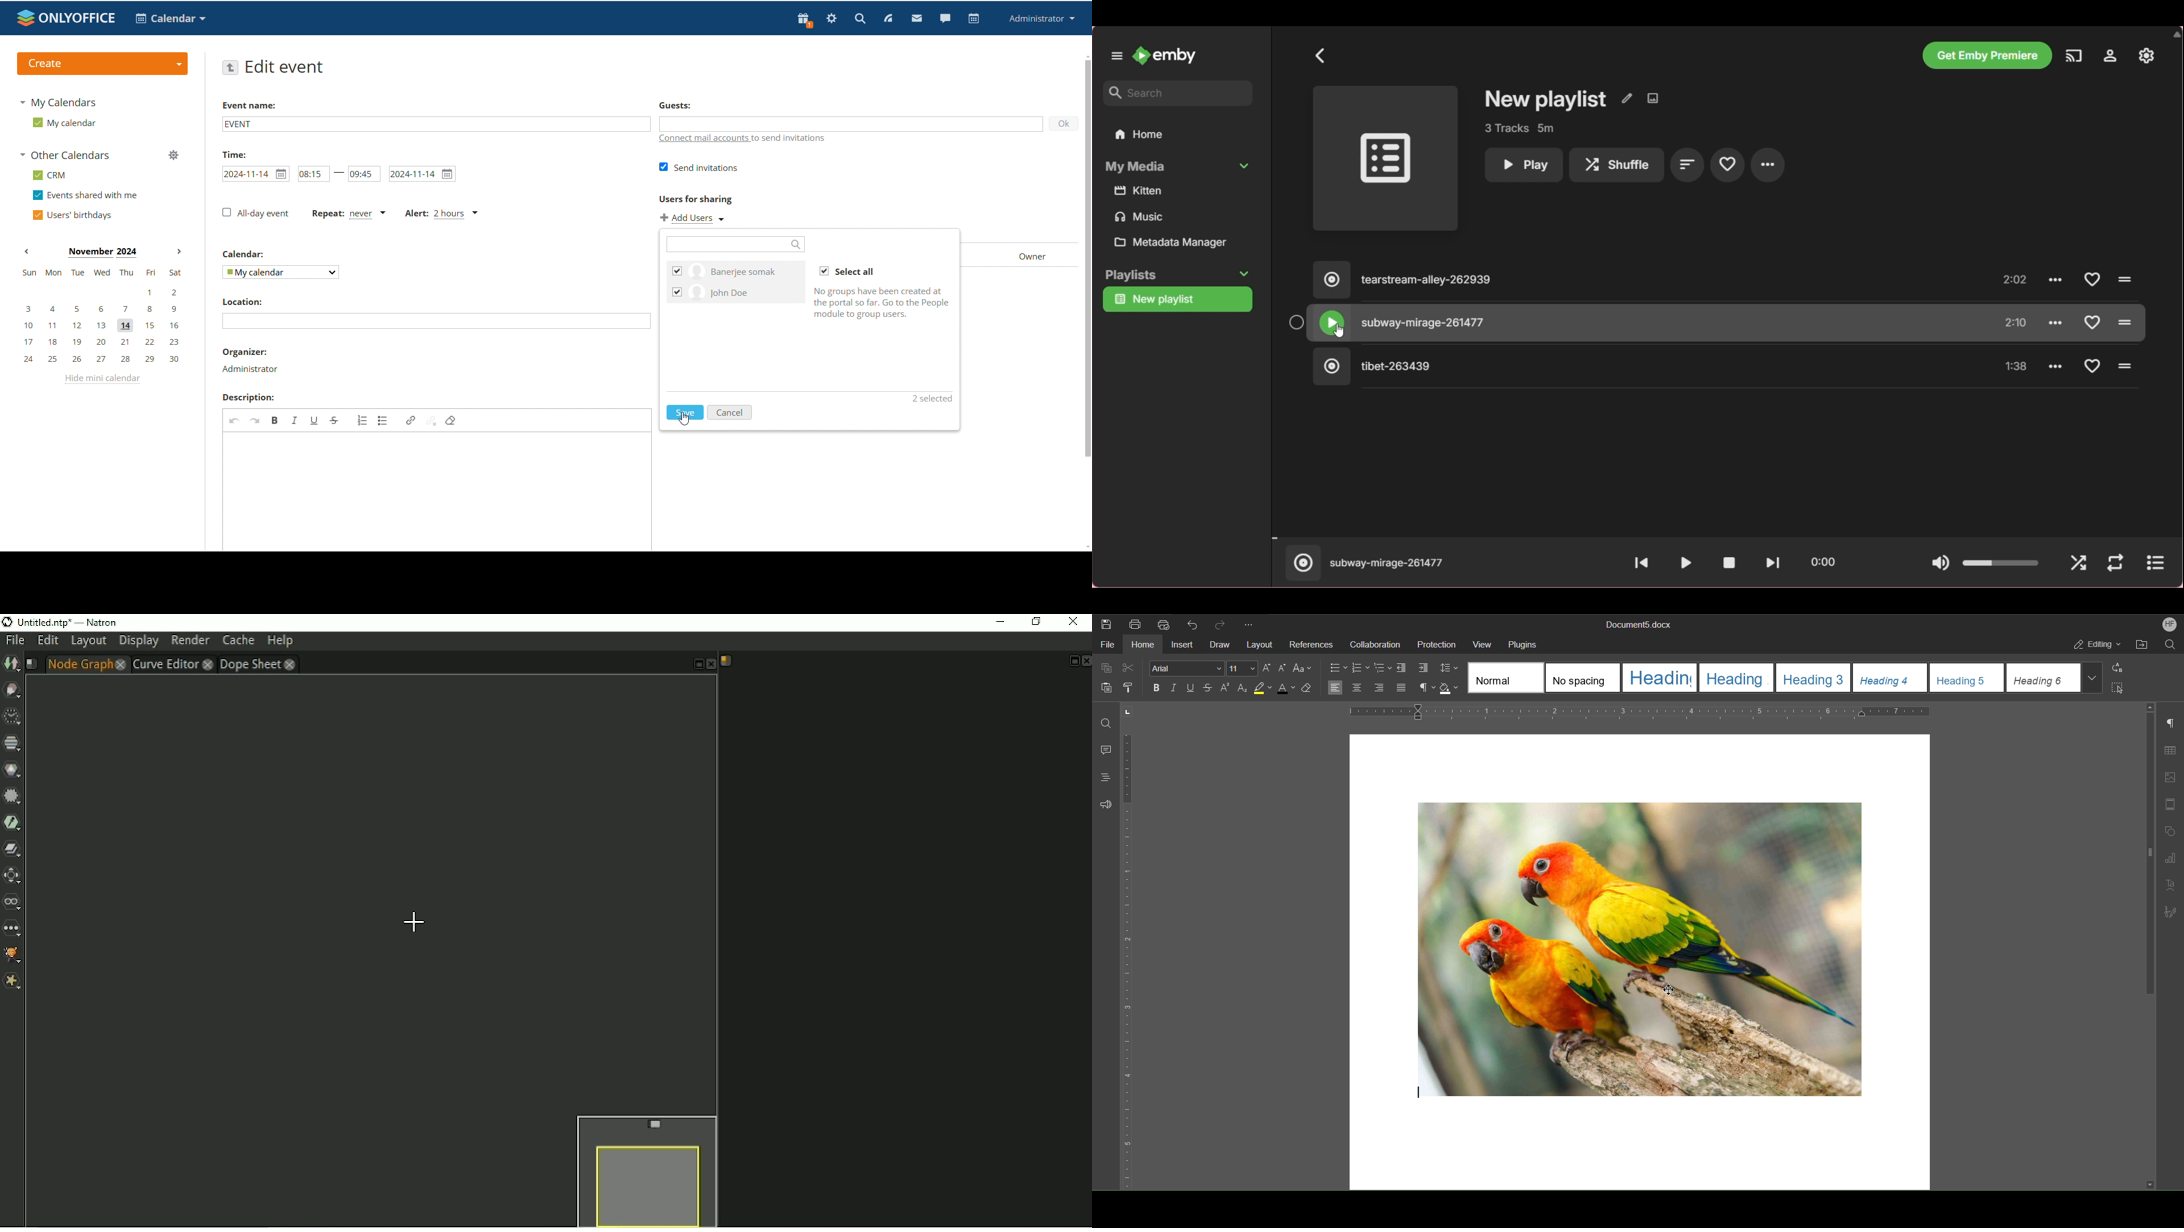  What do you see at coordinates (1177, 275) in the screenshot?
I see `Collapse Playlists` at bounding box center [1177, 275].